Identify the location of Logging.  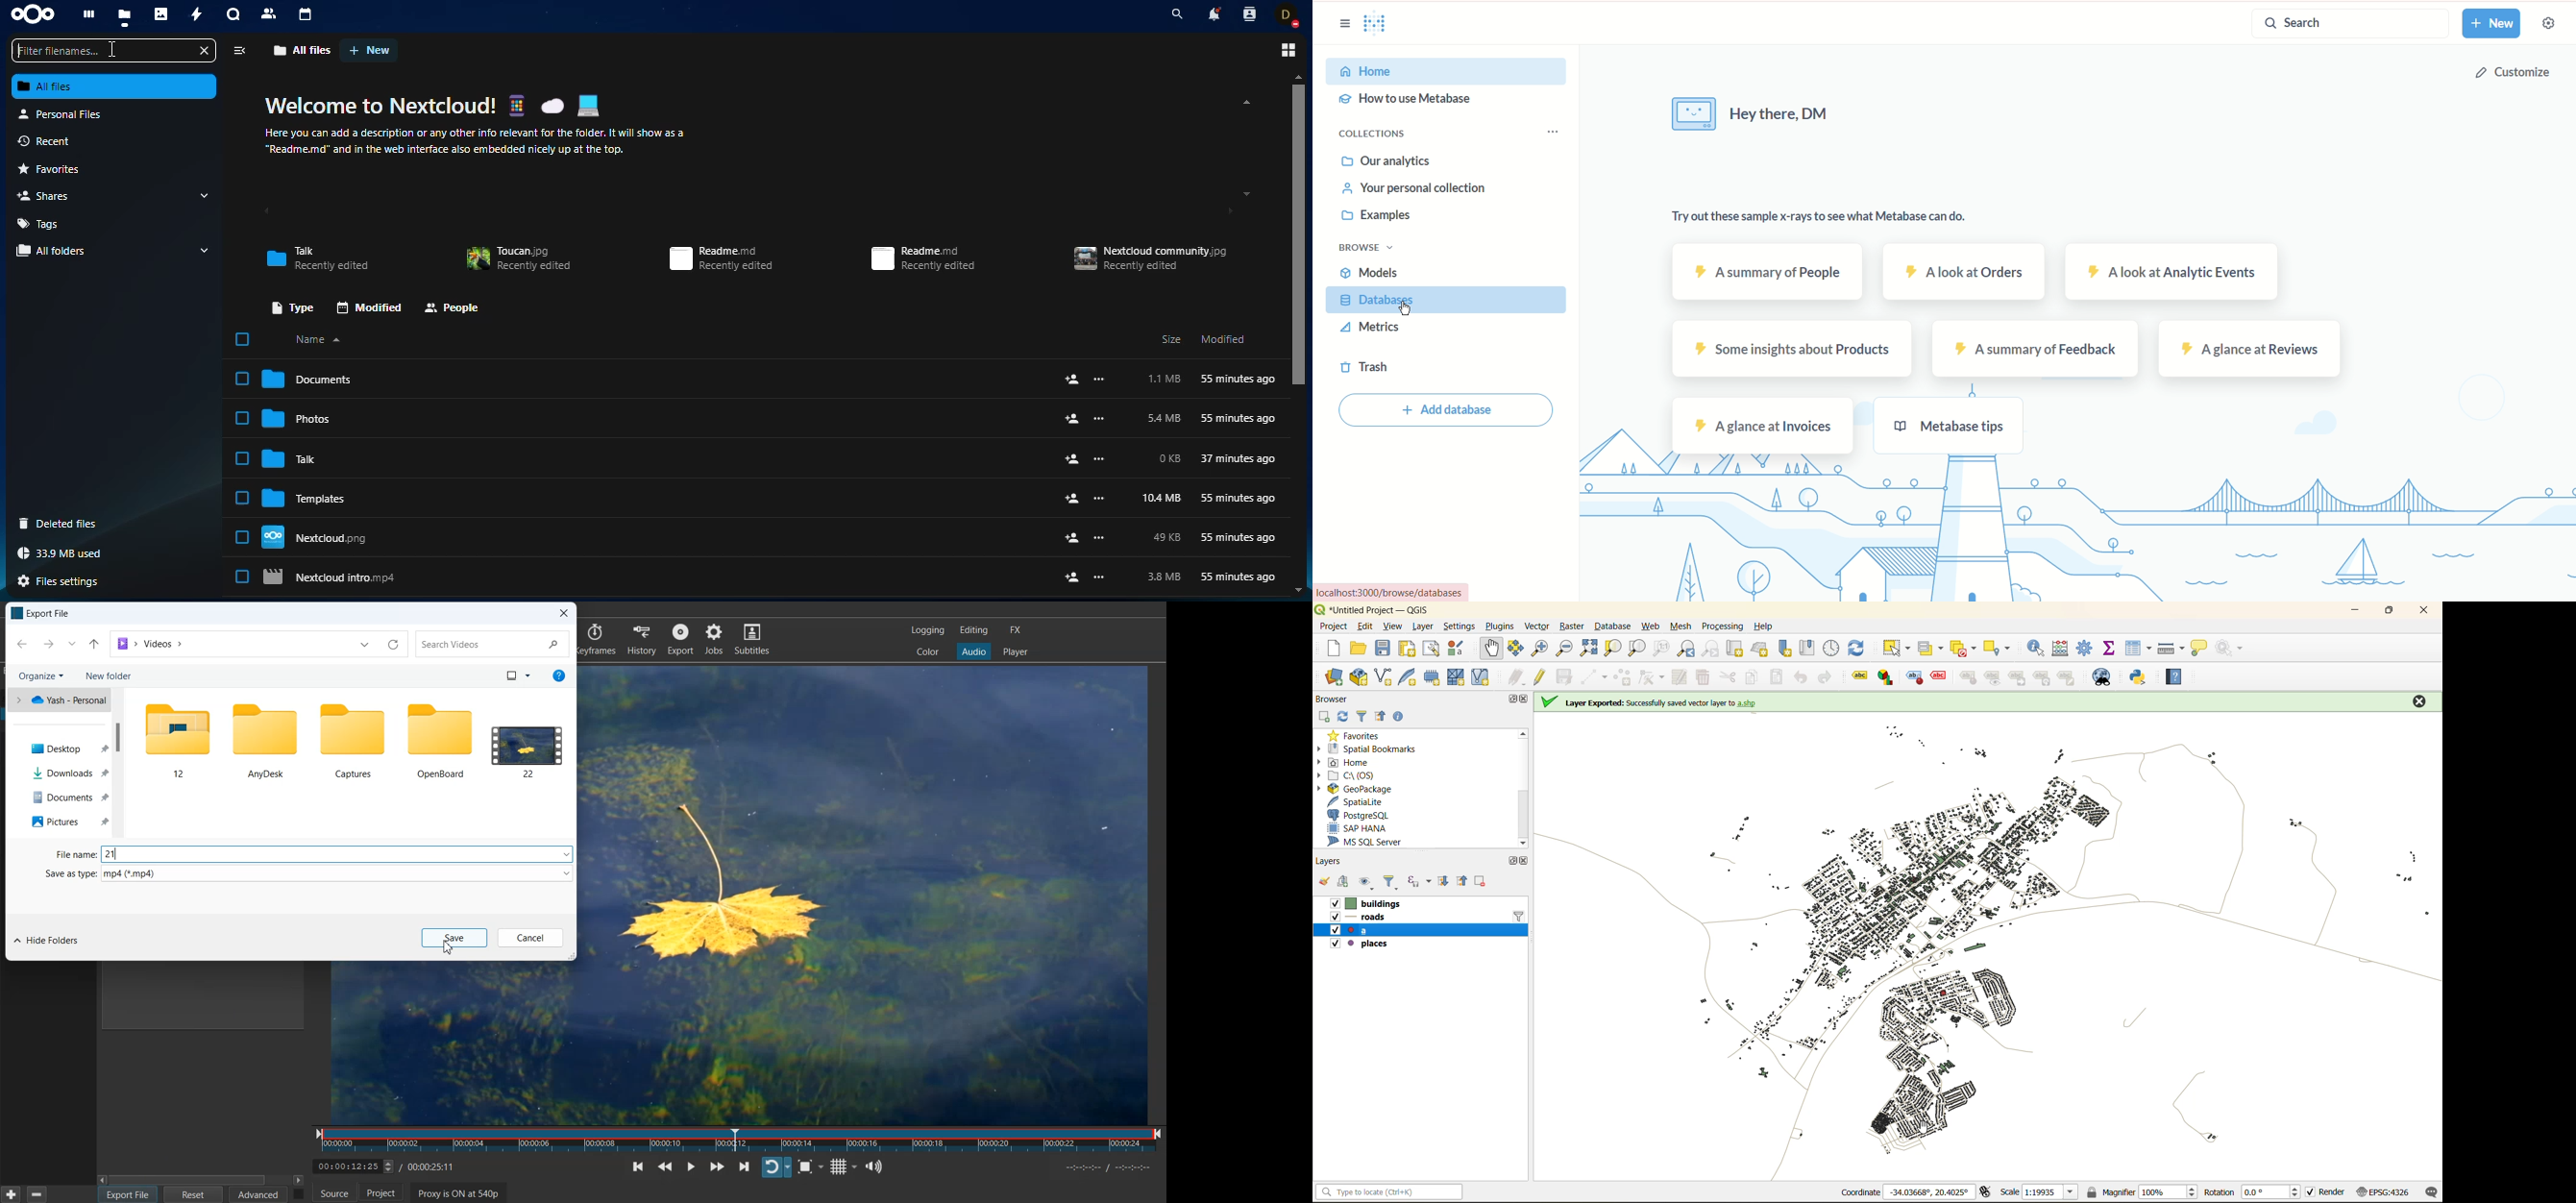
(928, 630).